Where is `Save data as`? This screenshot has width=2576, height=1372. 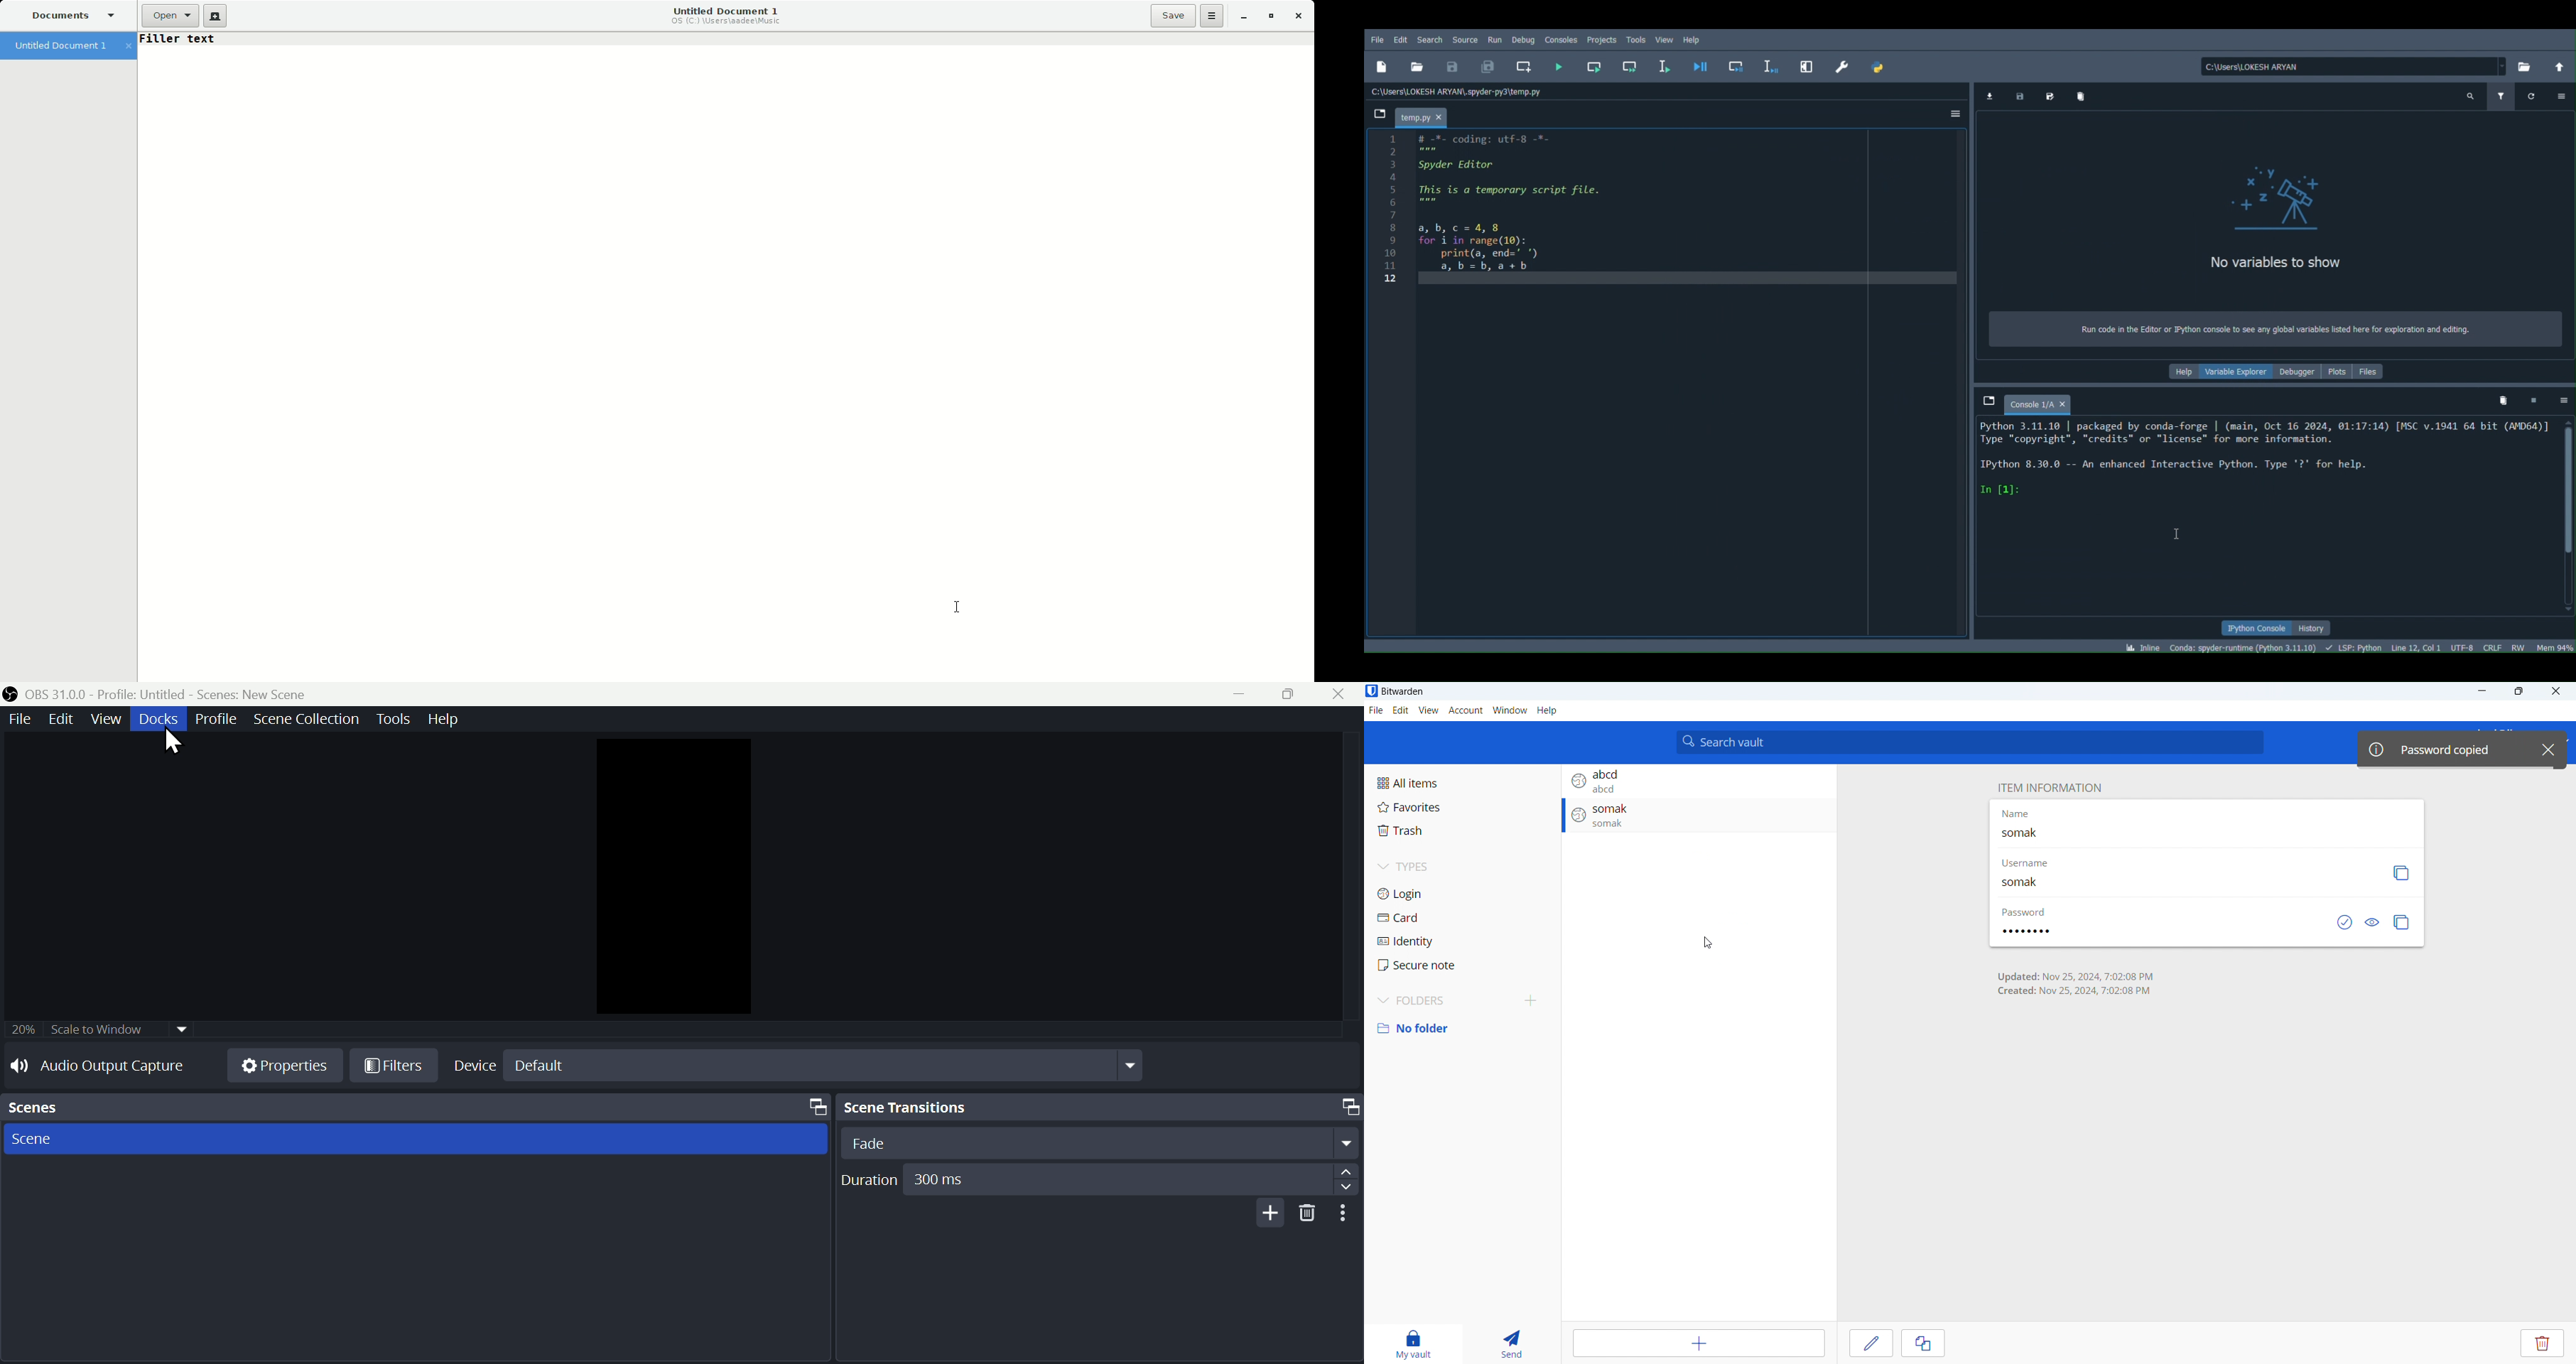
Save data as is located at coordinates (2050, 95).